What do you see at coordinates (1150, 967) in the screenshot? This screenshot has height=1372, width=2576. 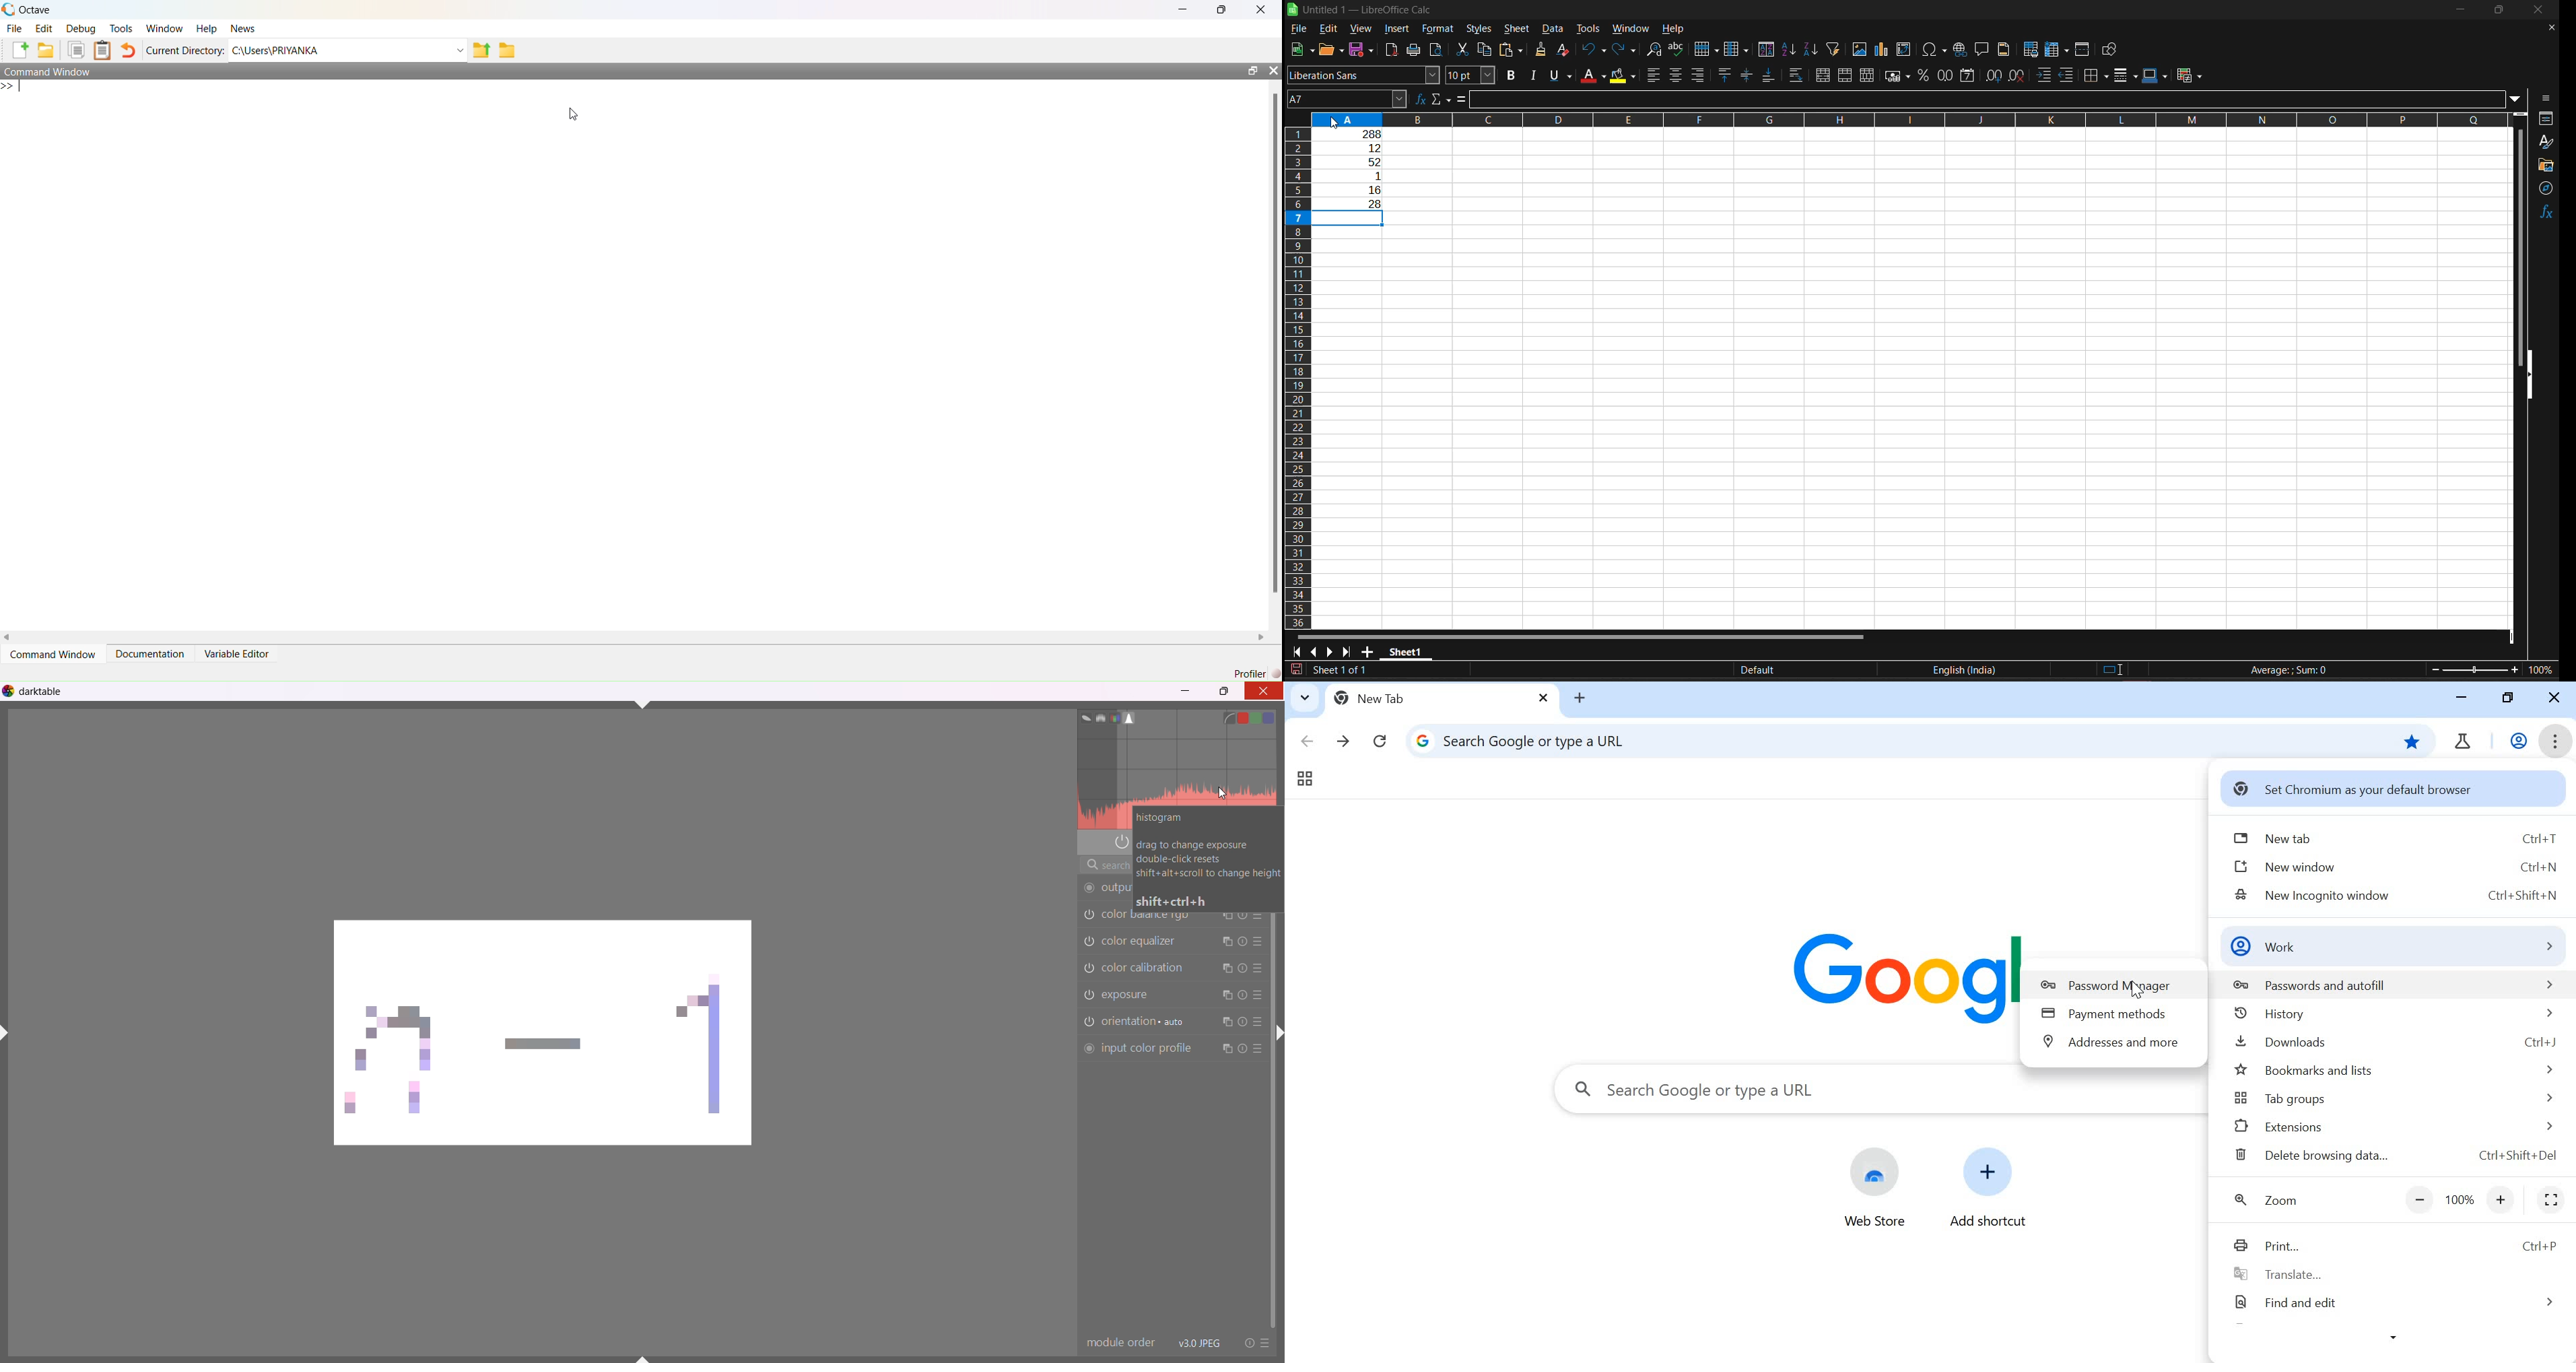 I see `color calibration` at bounding box center [1150, 967].